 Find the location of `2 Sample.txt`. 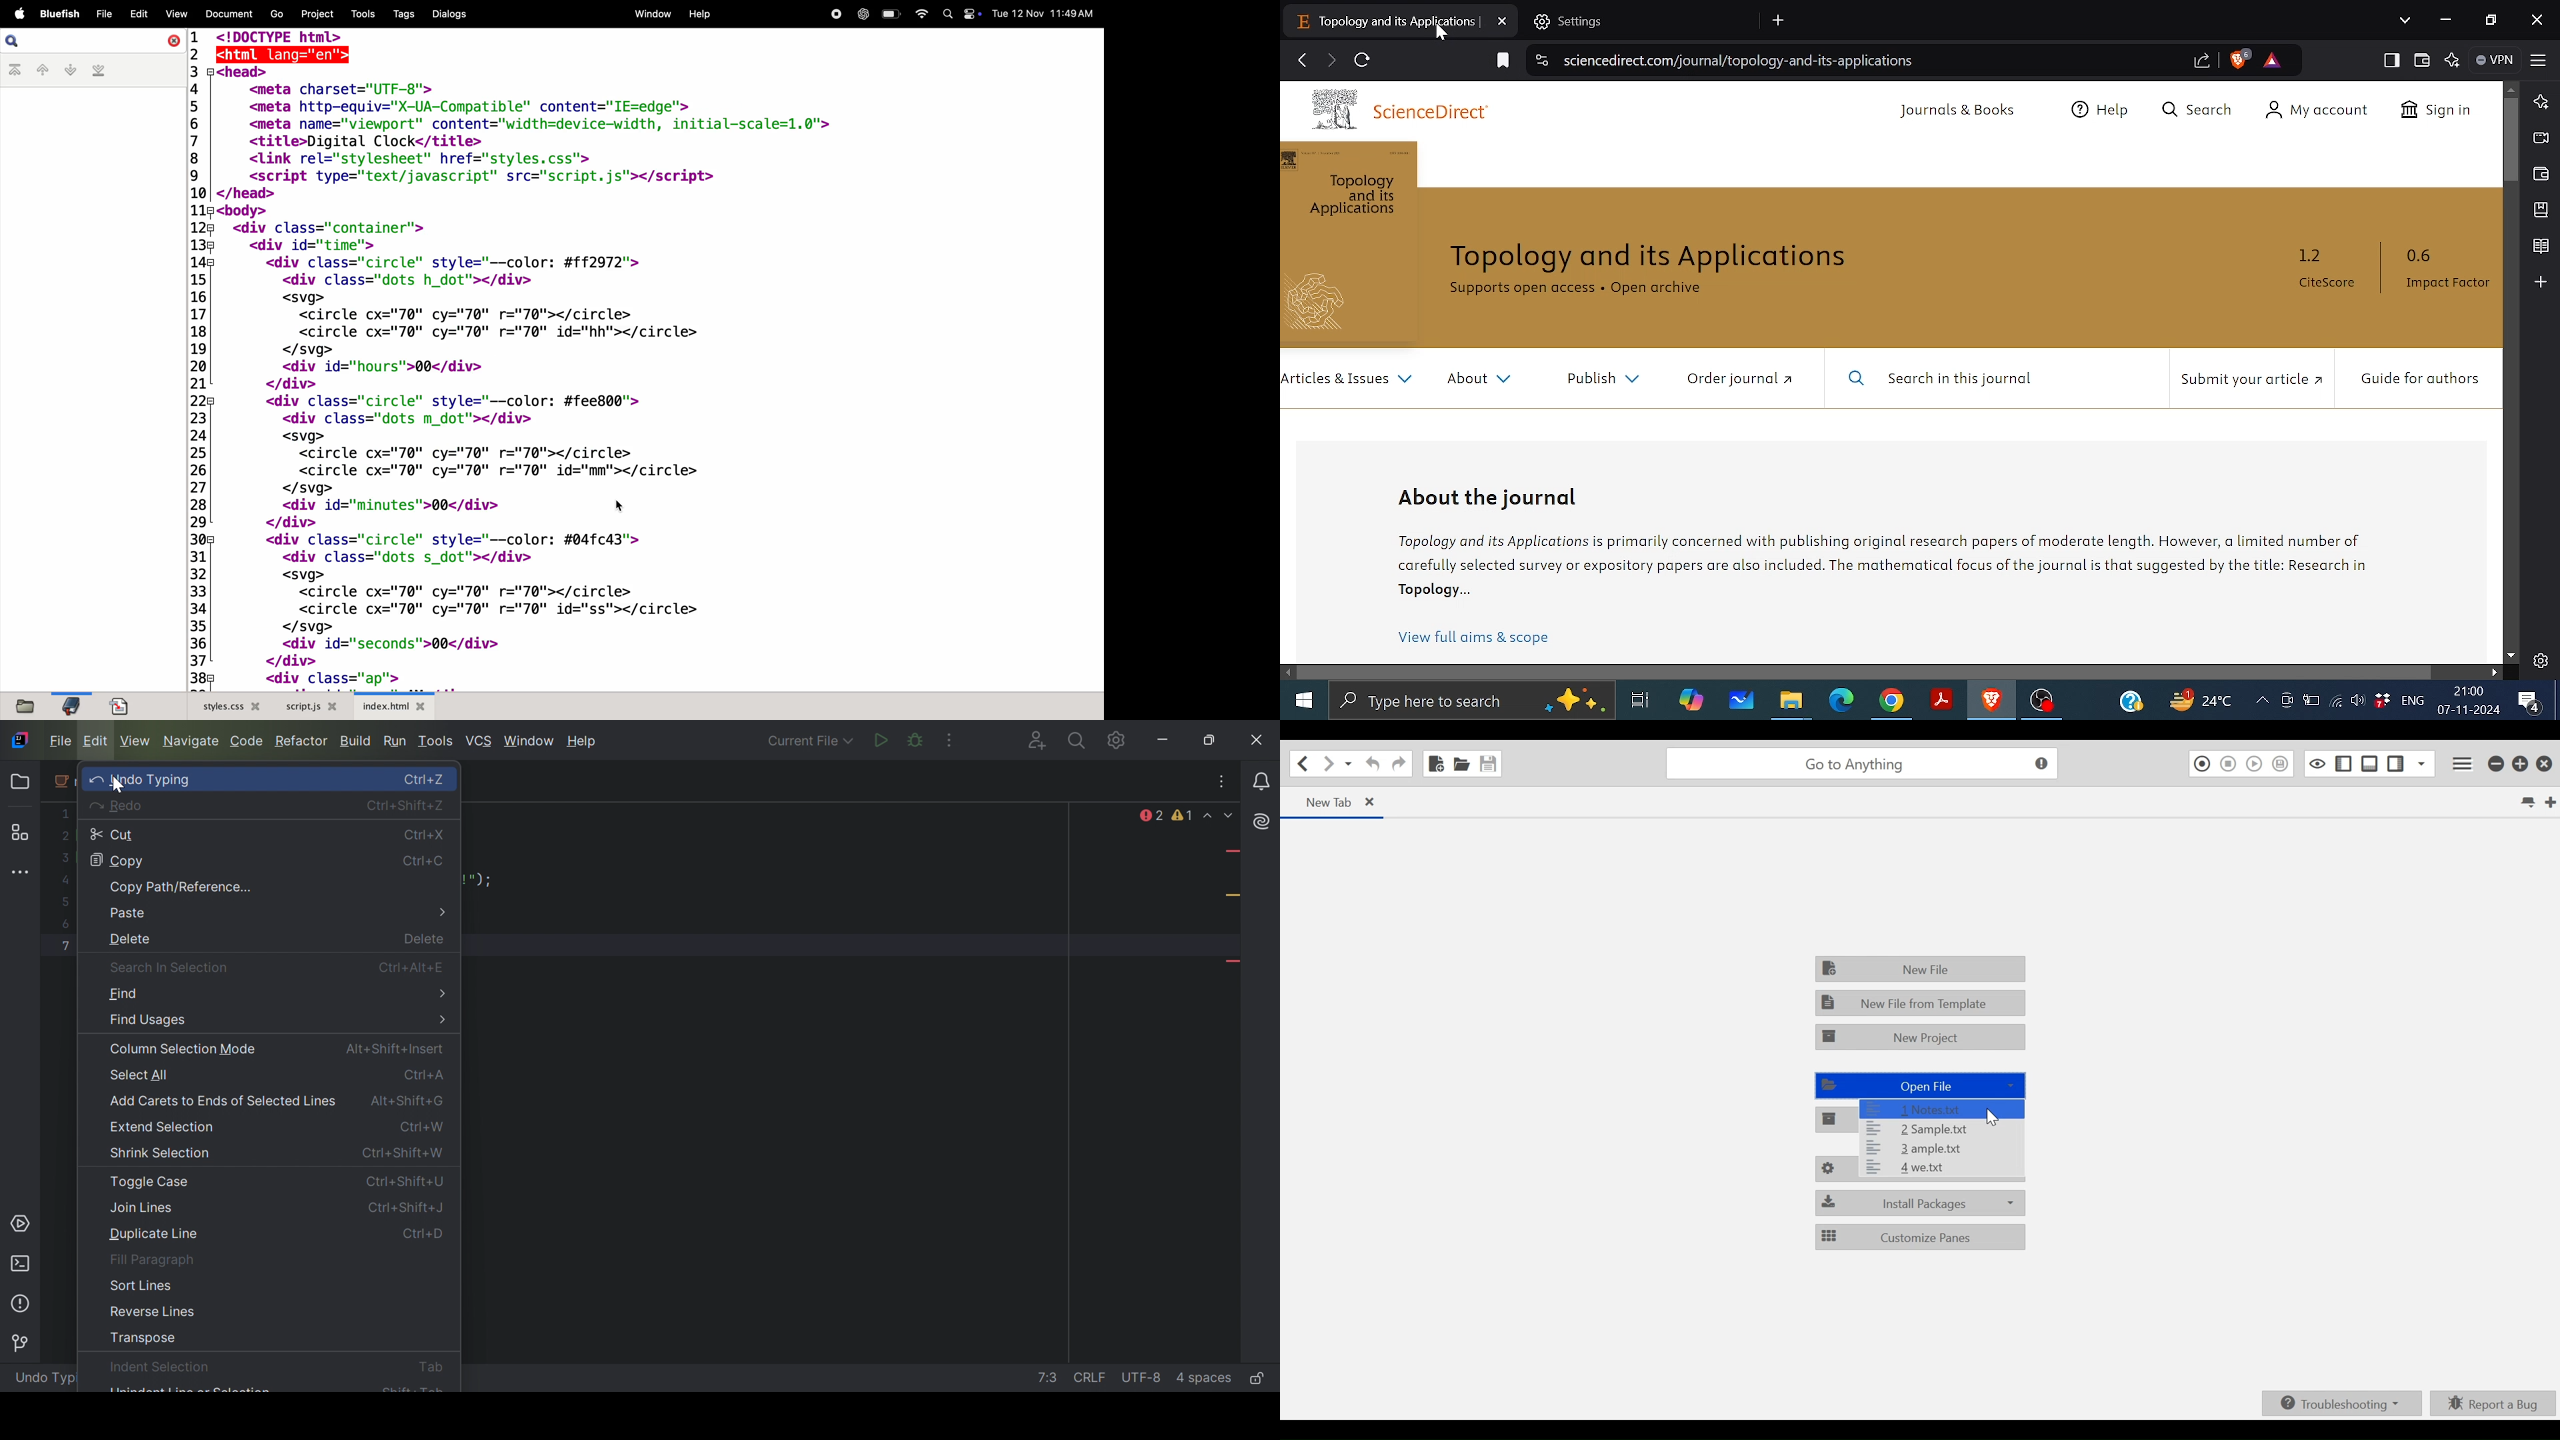

2 Sample.txt is located at coordinates (1939, 1129).